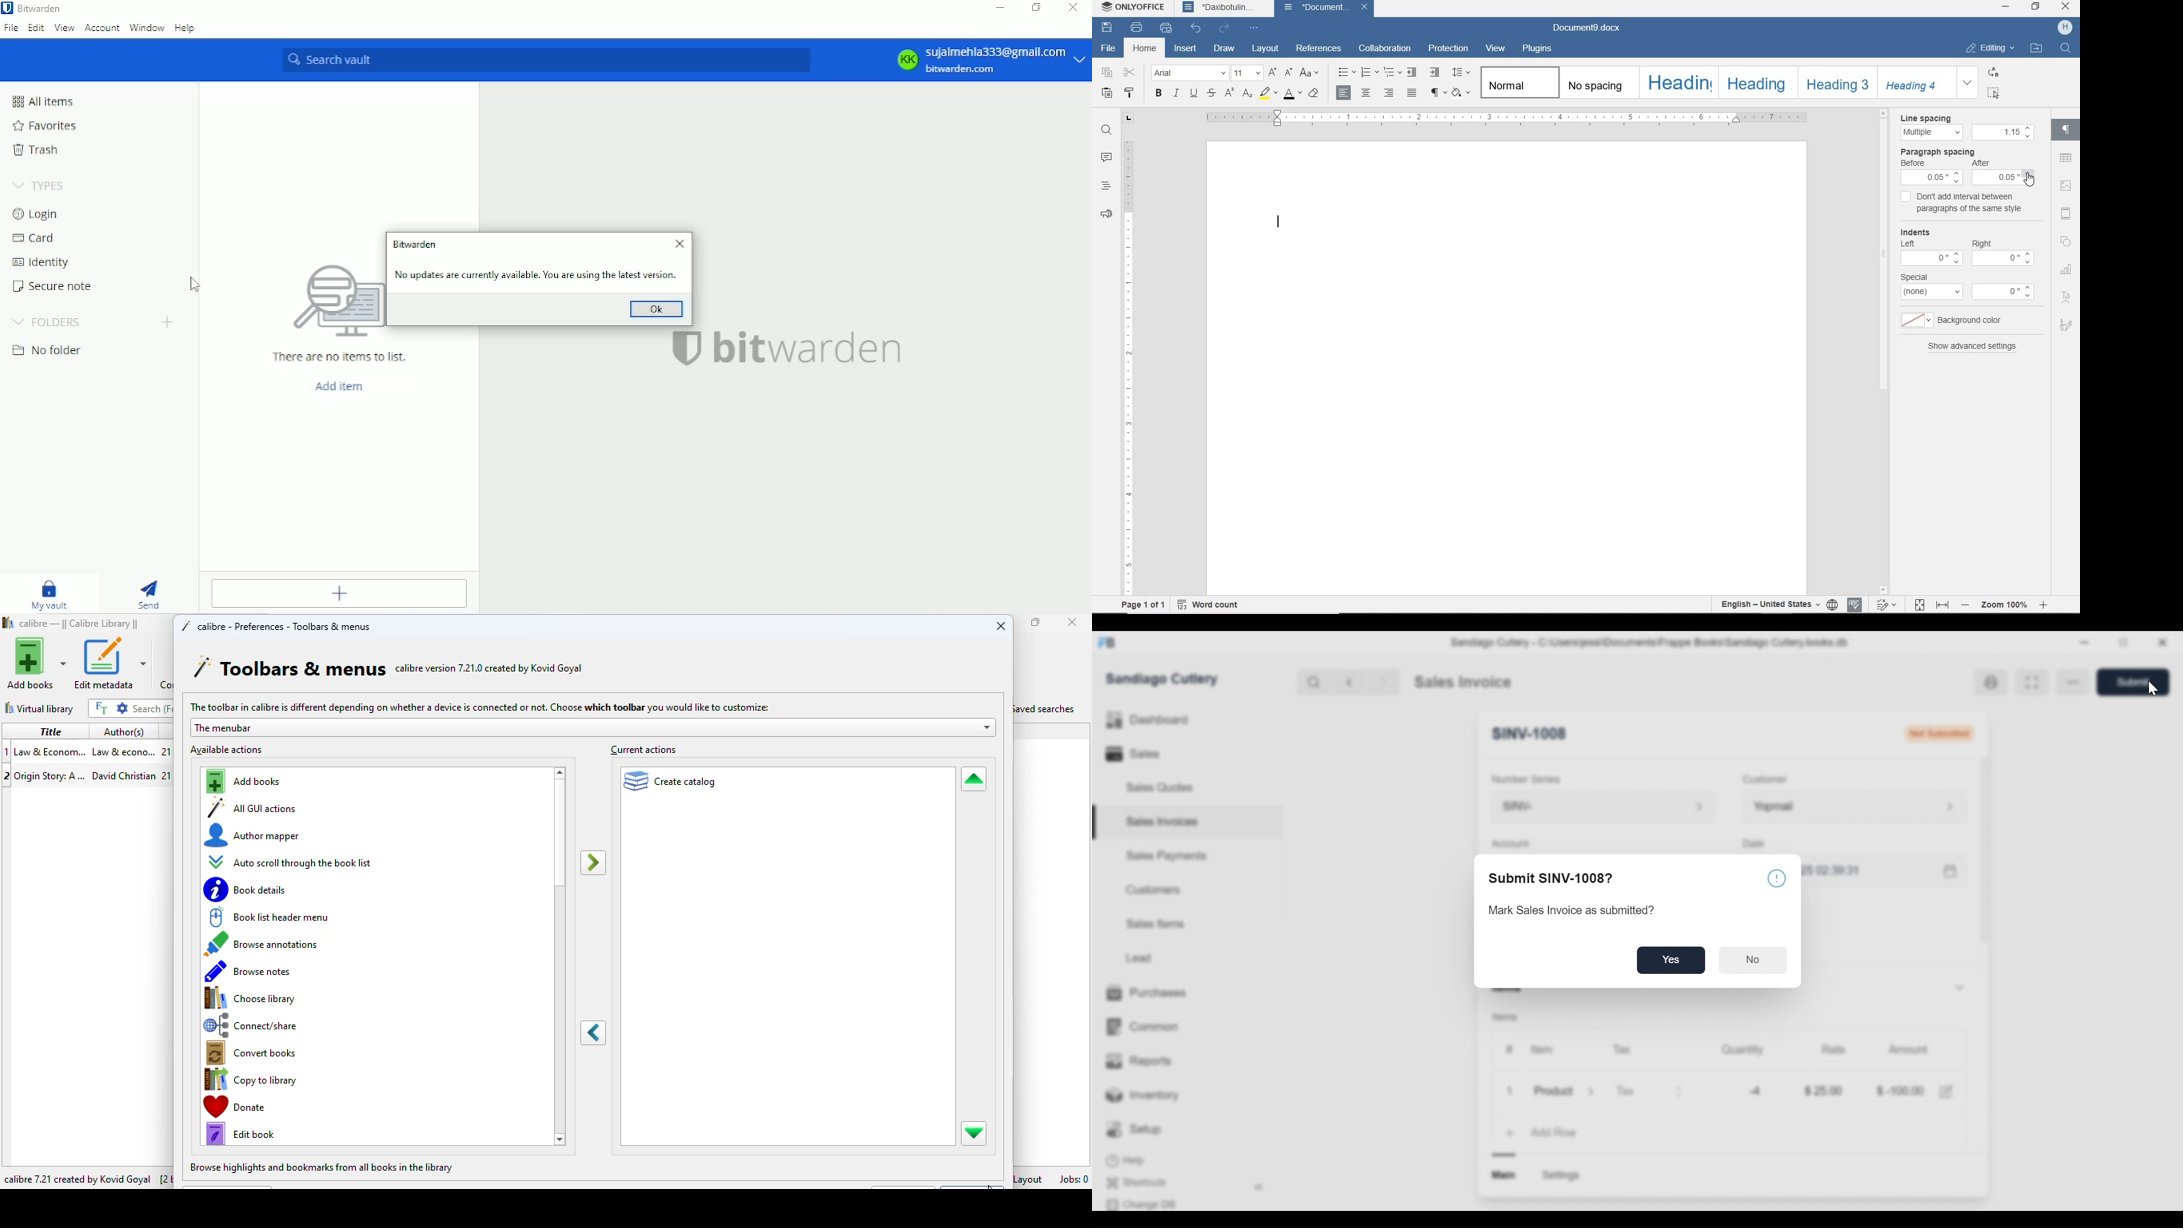 The width and height of the screenshot is (2184, 1232). Describe the element at coordinates (2152, 688) in the screenshot. I see `Cursor` at that location.